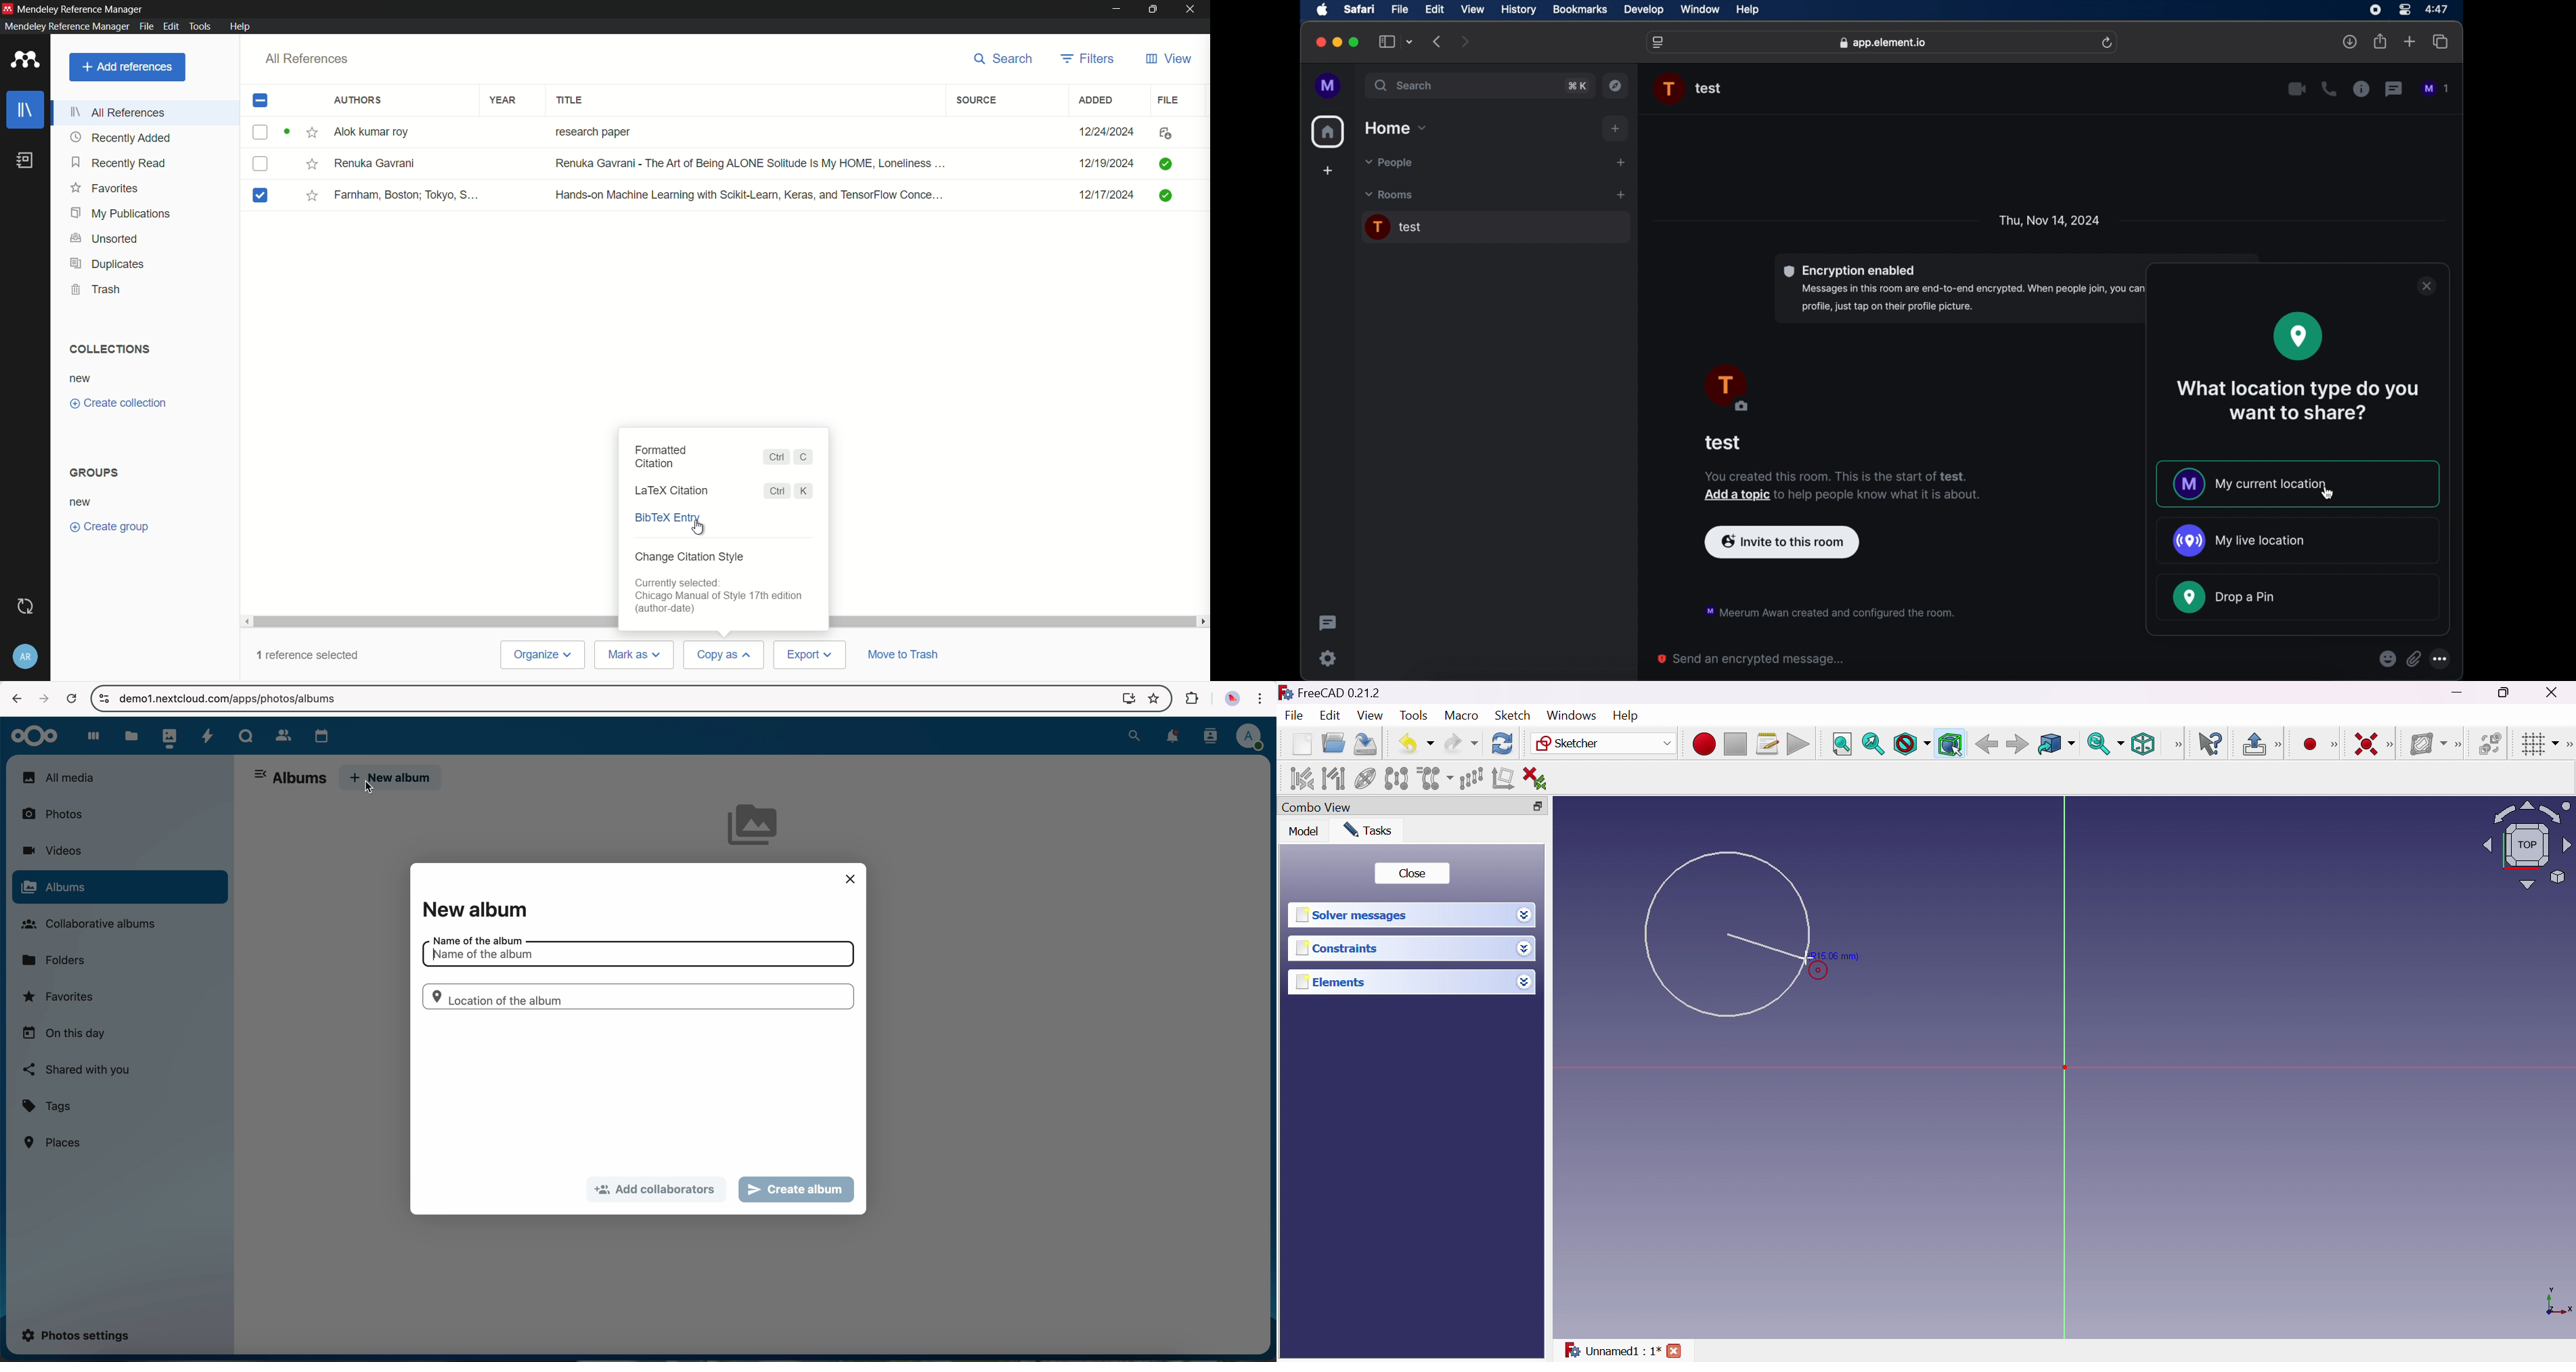 The image size is (2576, 1372). I want to click on view, so click(1473, 9).